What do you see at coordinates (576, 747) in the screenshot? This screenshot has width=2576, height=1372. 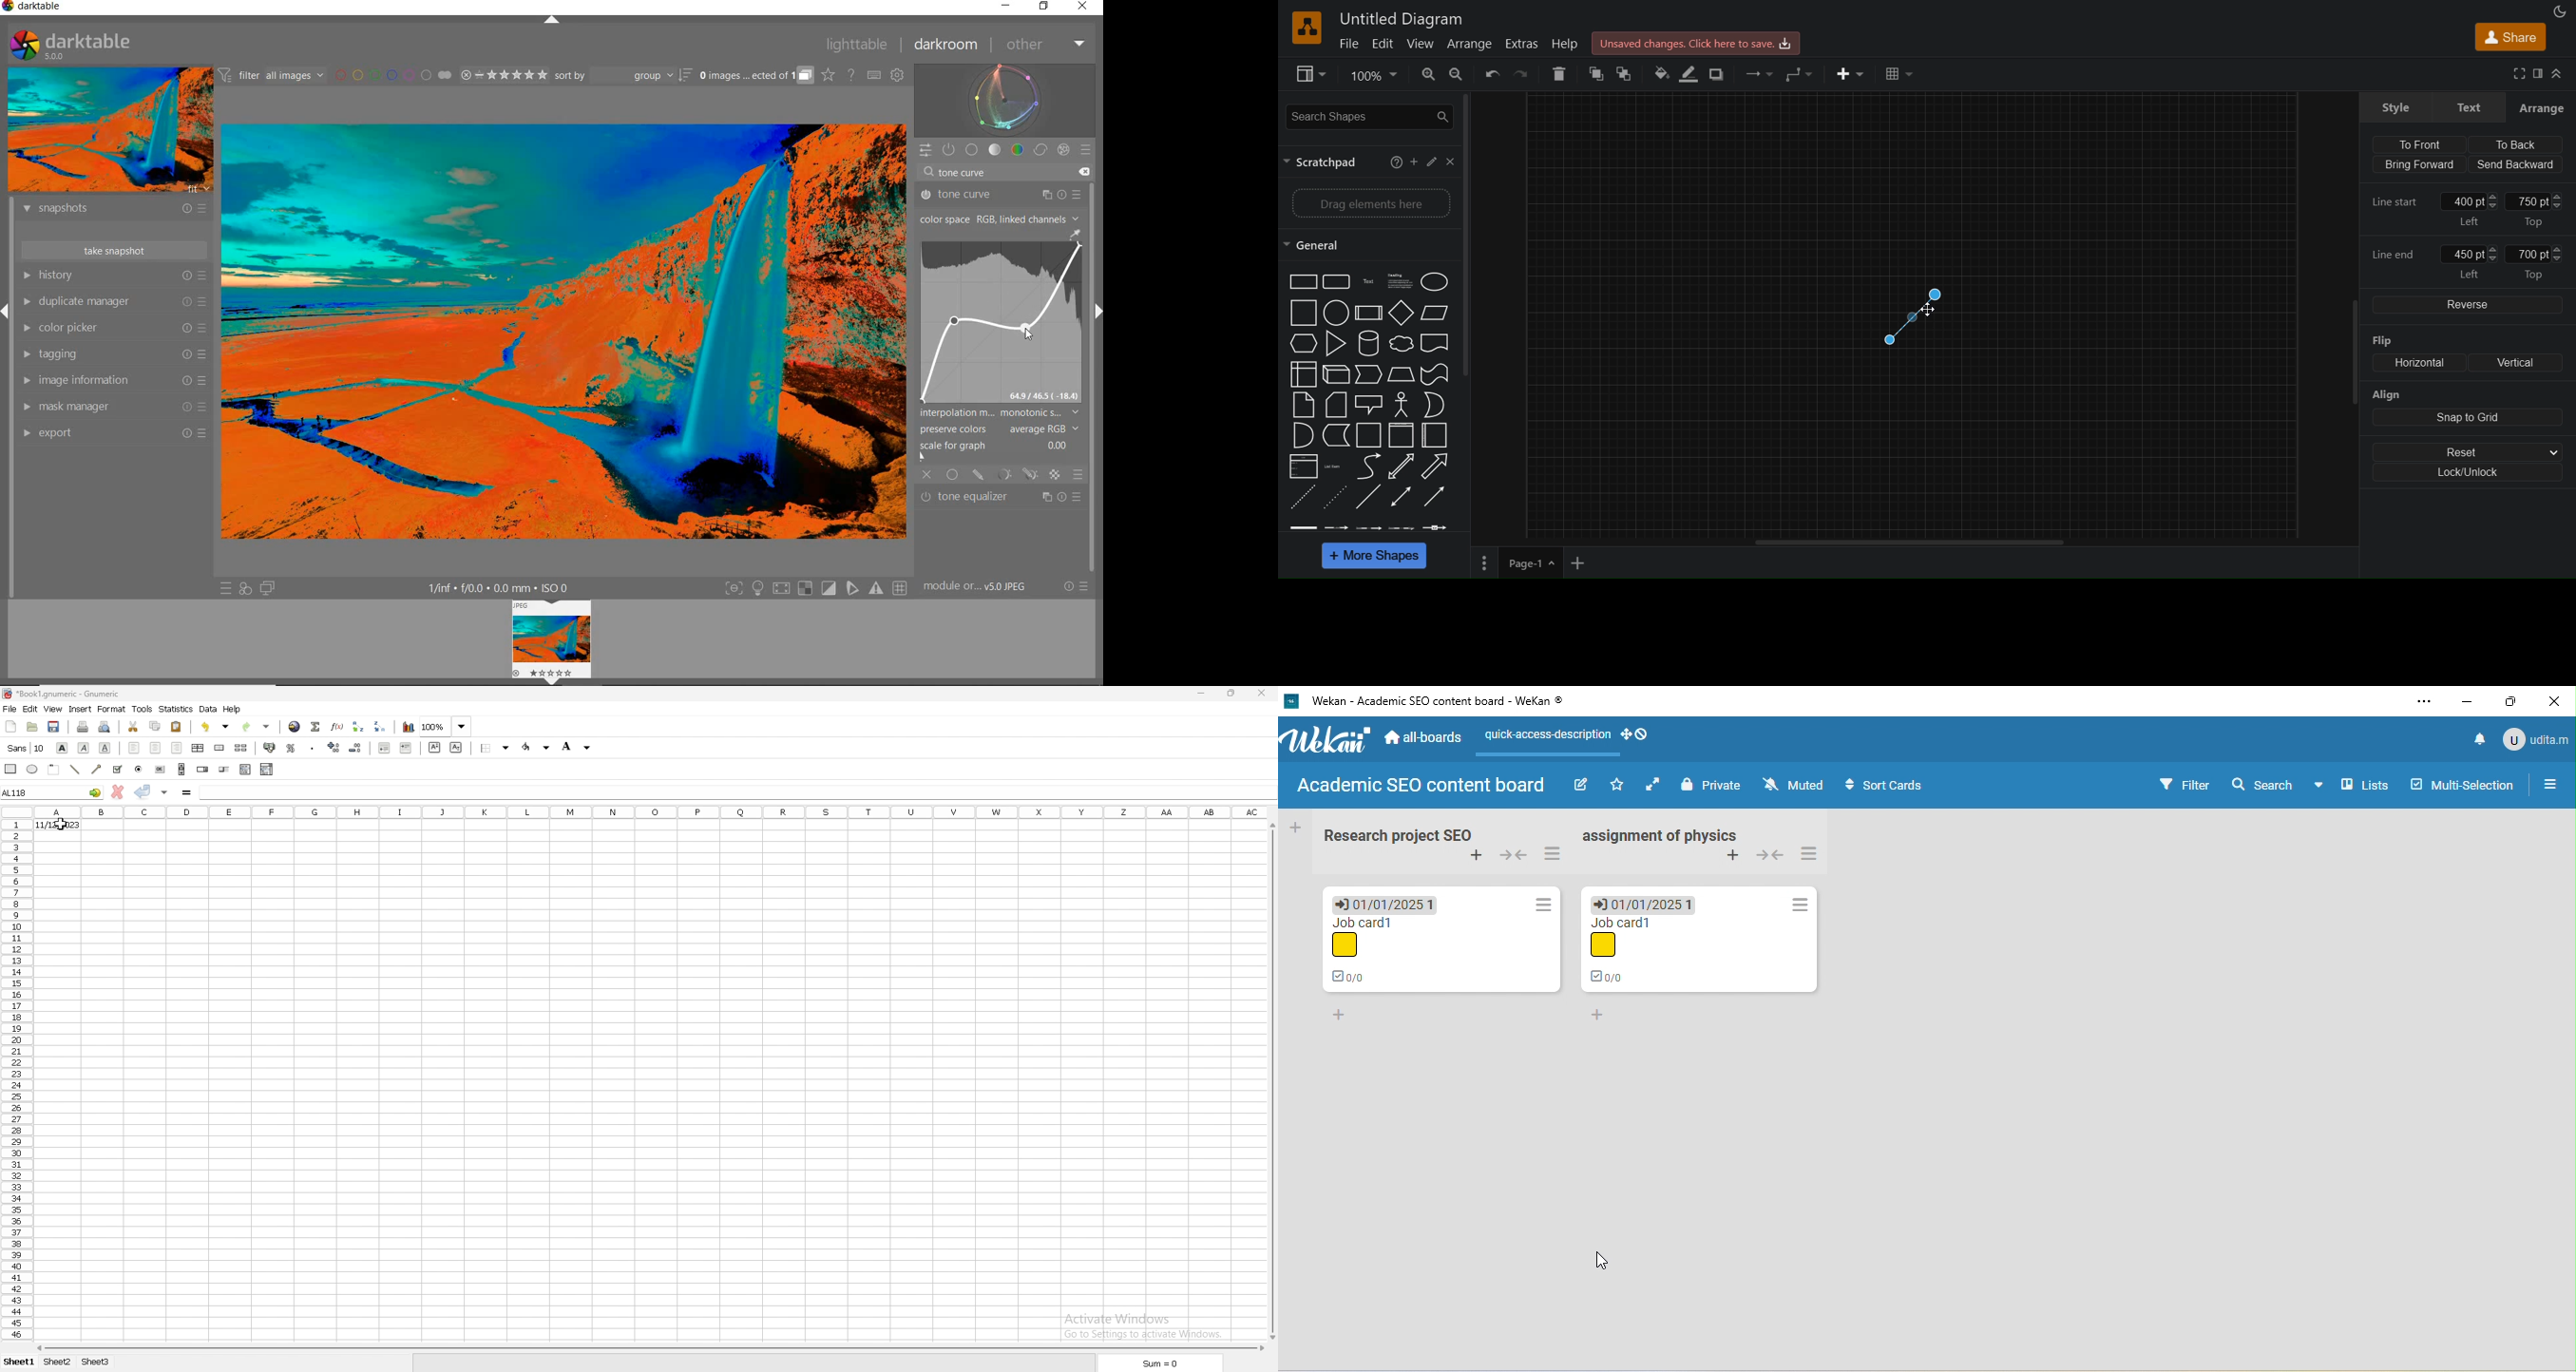 I see `background` at bounding box center [576, 747].